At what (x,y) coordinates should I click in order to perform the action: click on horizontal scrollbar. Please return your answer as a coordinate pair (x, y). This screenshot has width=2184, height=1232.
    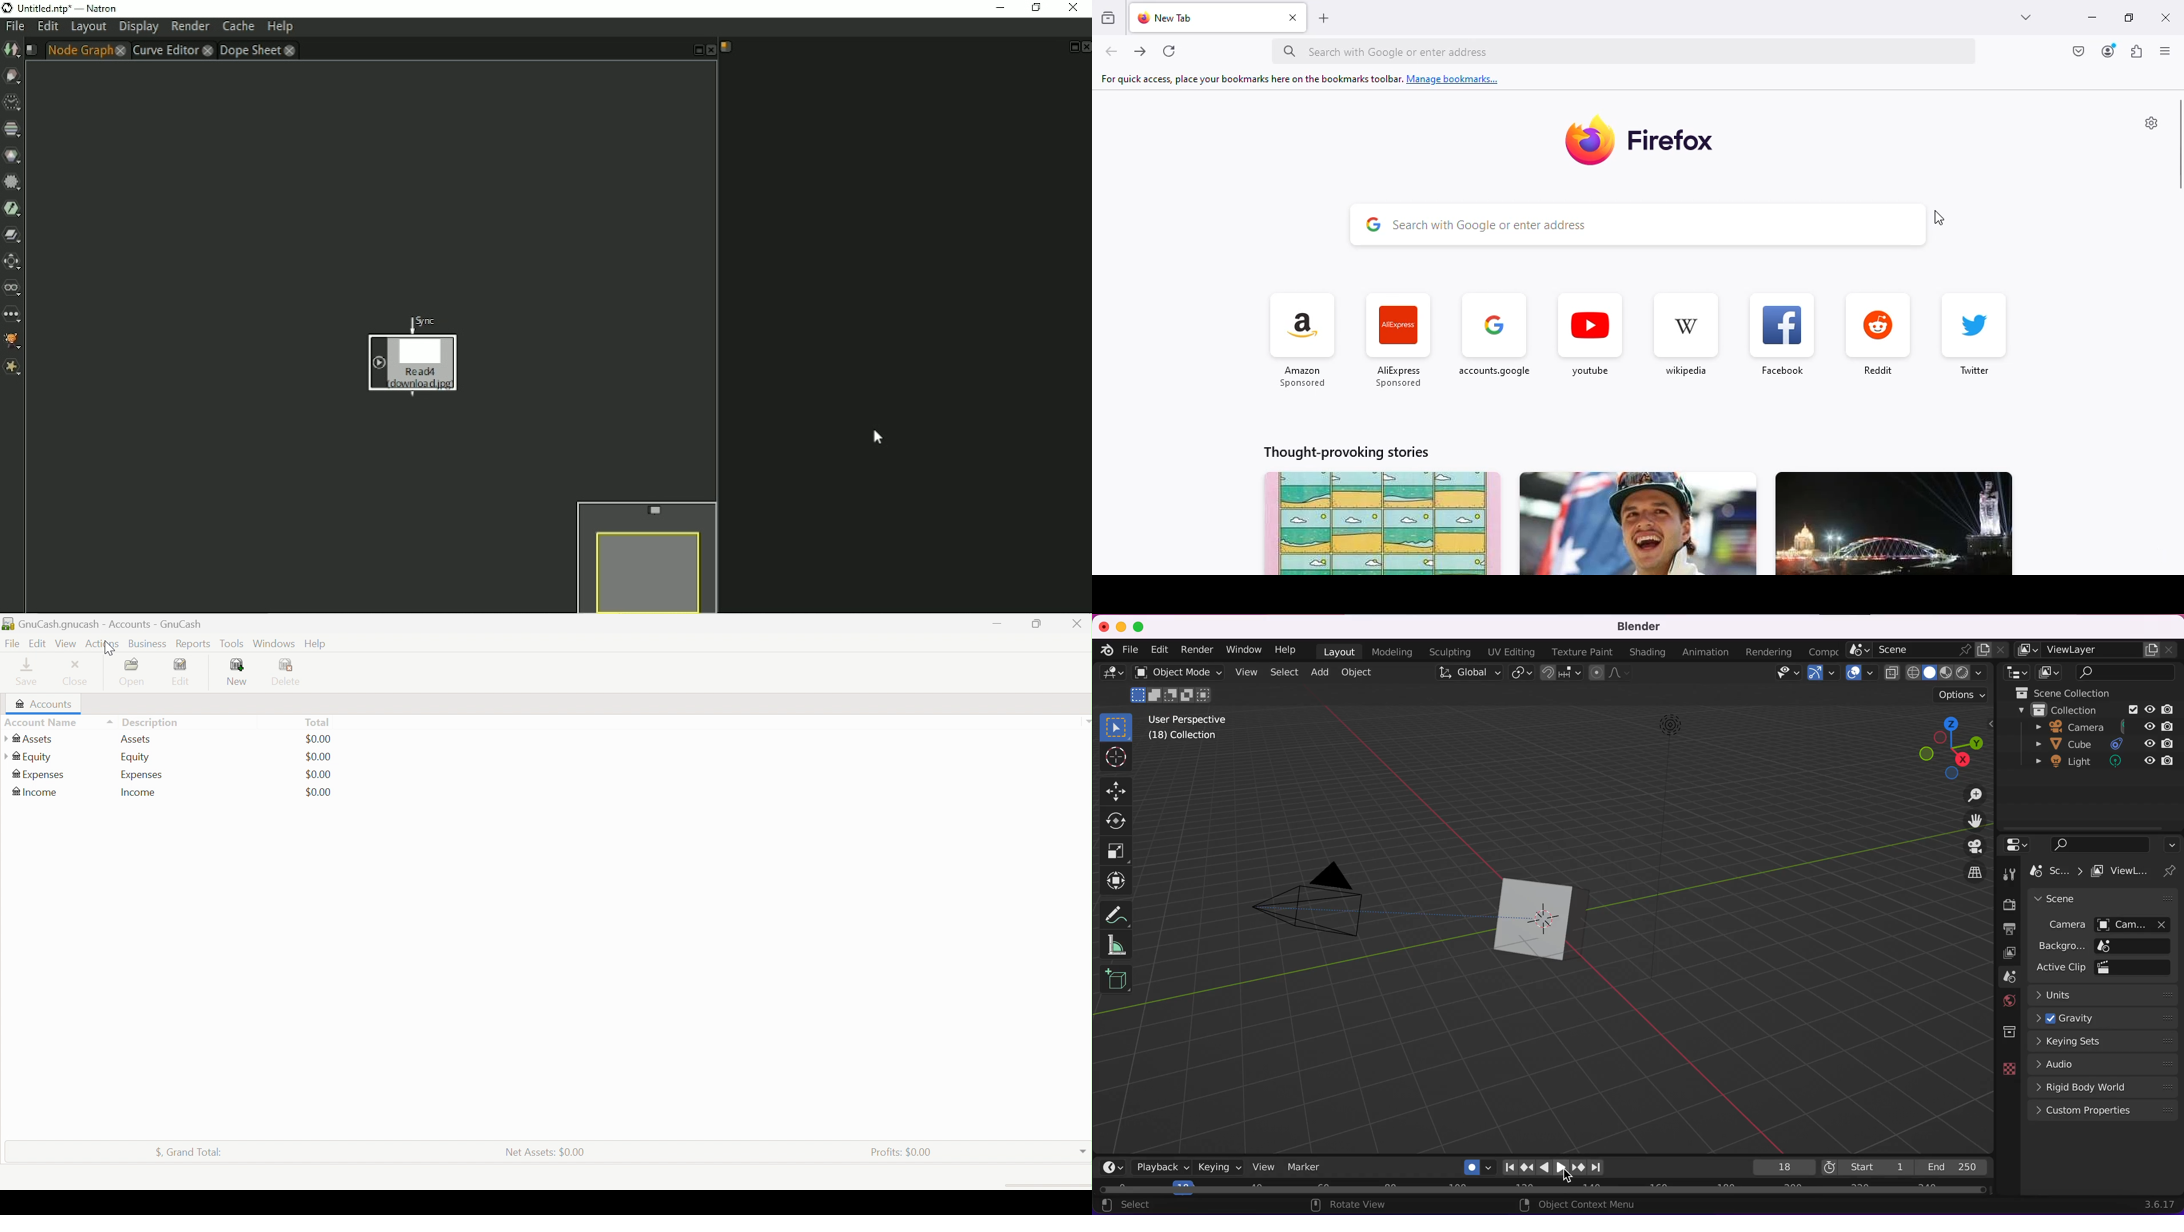
    Looking at the image, I should click on (1551, 1191).